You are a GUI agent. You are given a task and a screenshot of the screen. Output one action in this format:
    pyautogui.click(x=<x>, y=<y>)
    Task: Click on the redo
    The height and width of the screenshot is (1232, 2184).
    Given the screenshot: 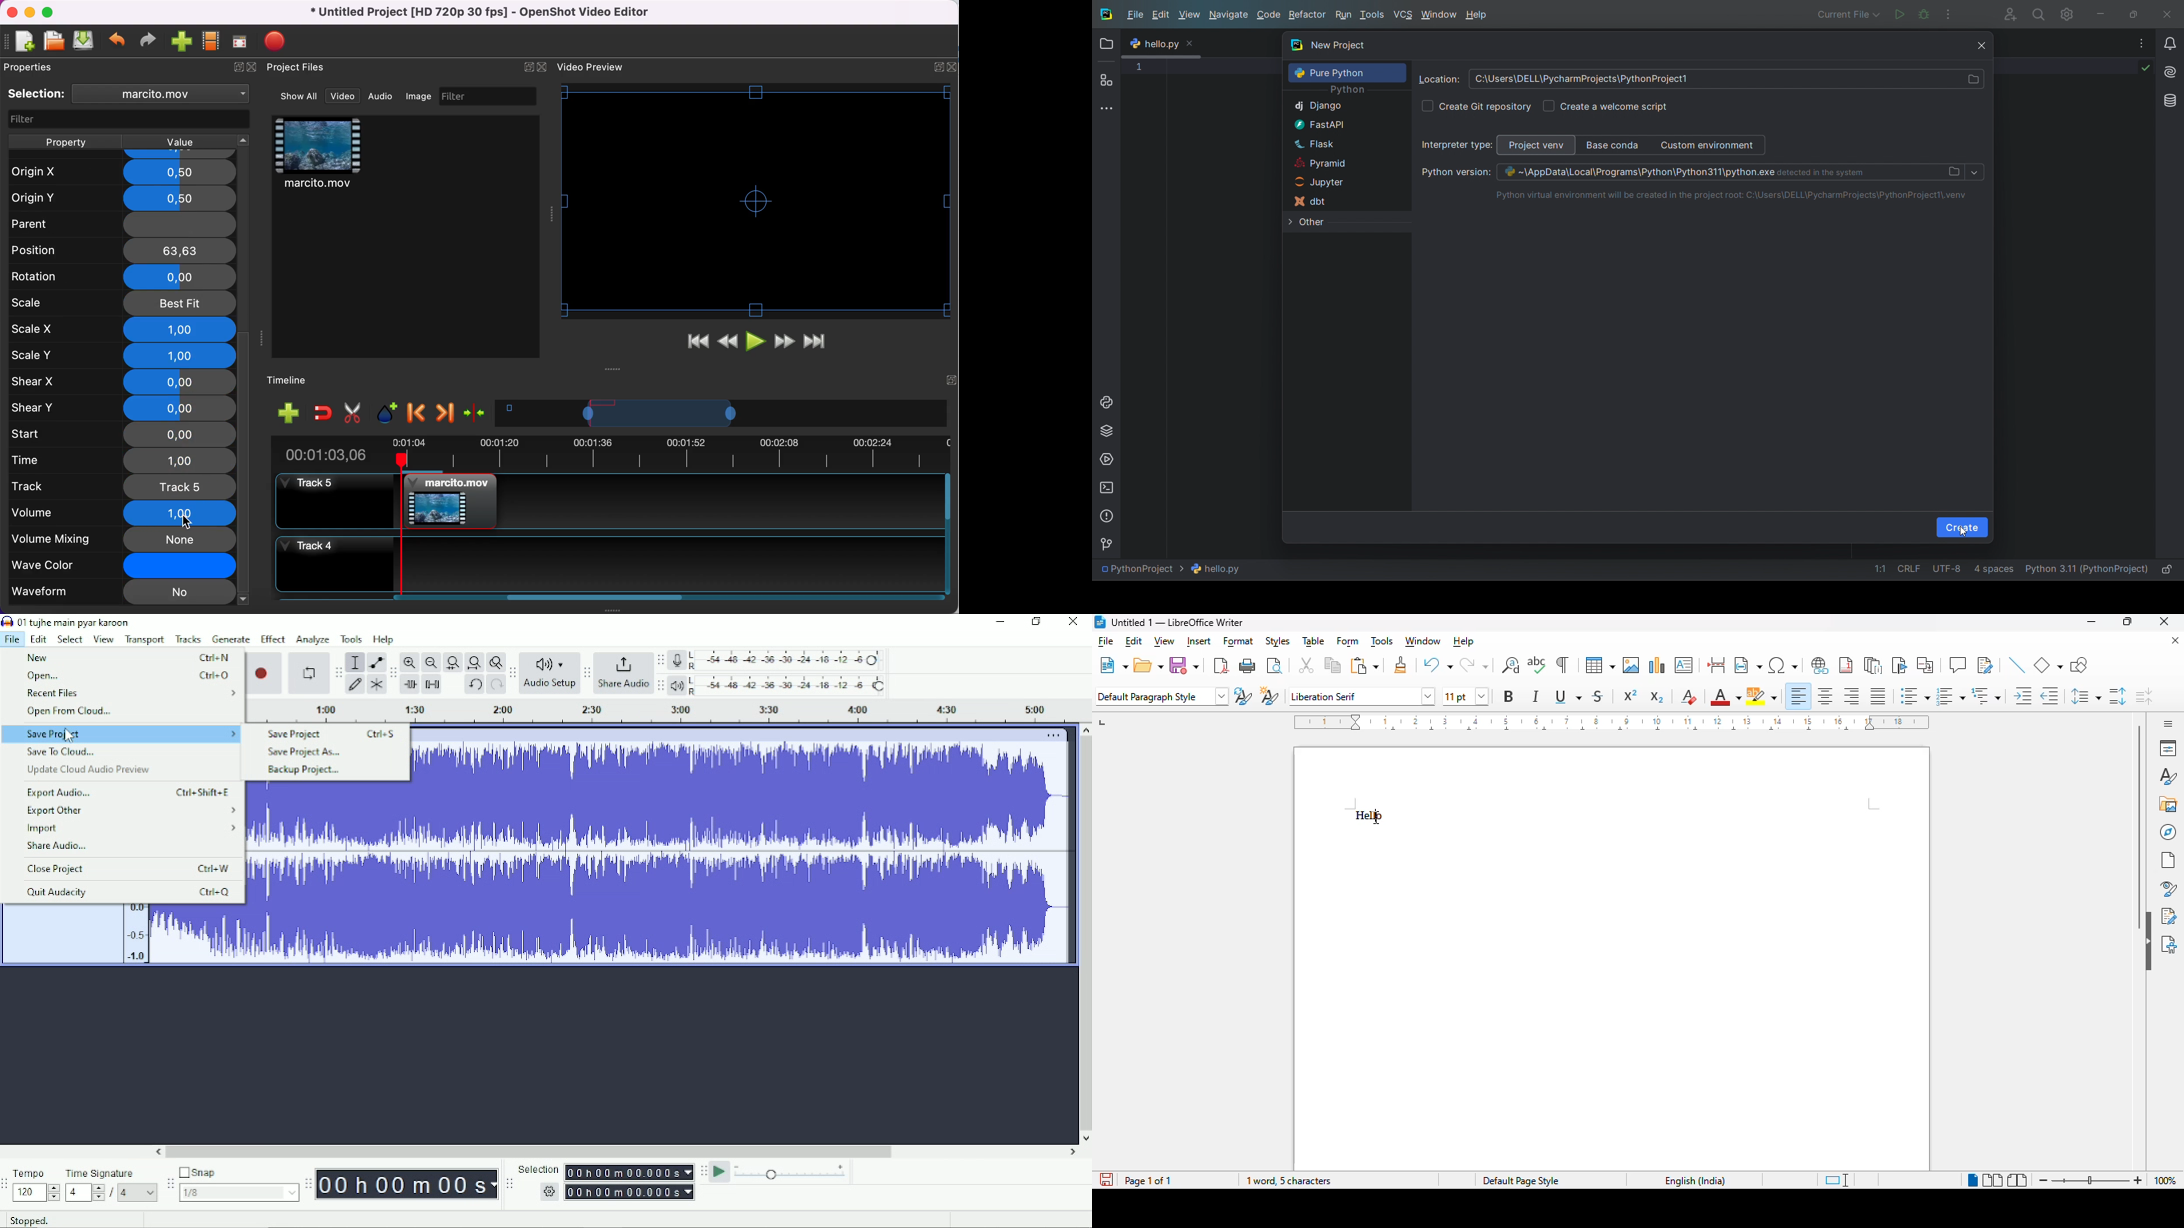 What is the action you would take?
    pyautogui.click(x=1476, y=665)
    